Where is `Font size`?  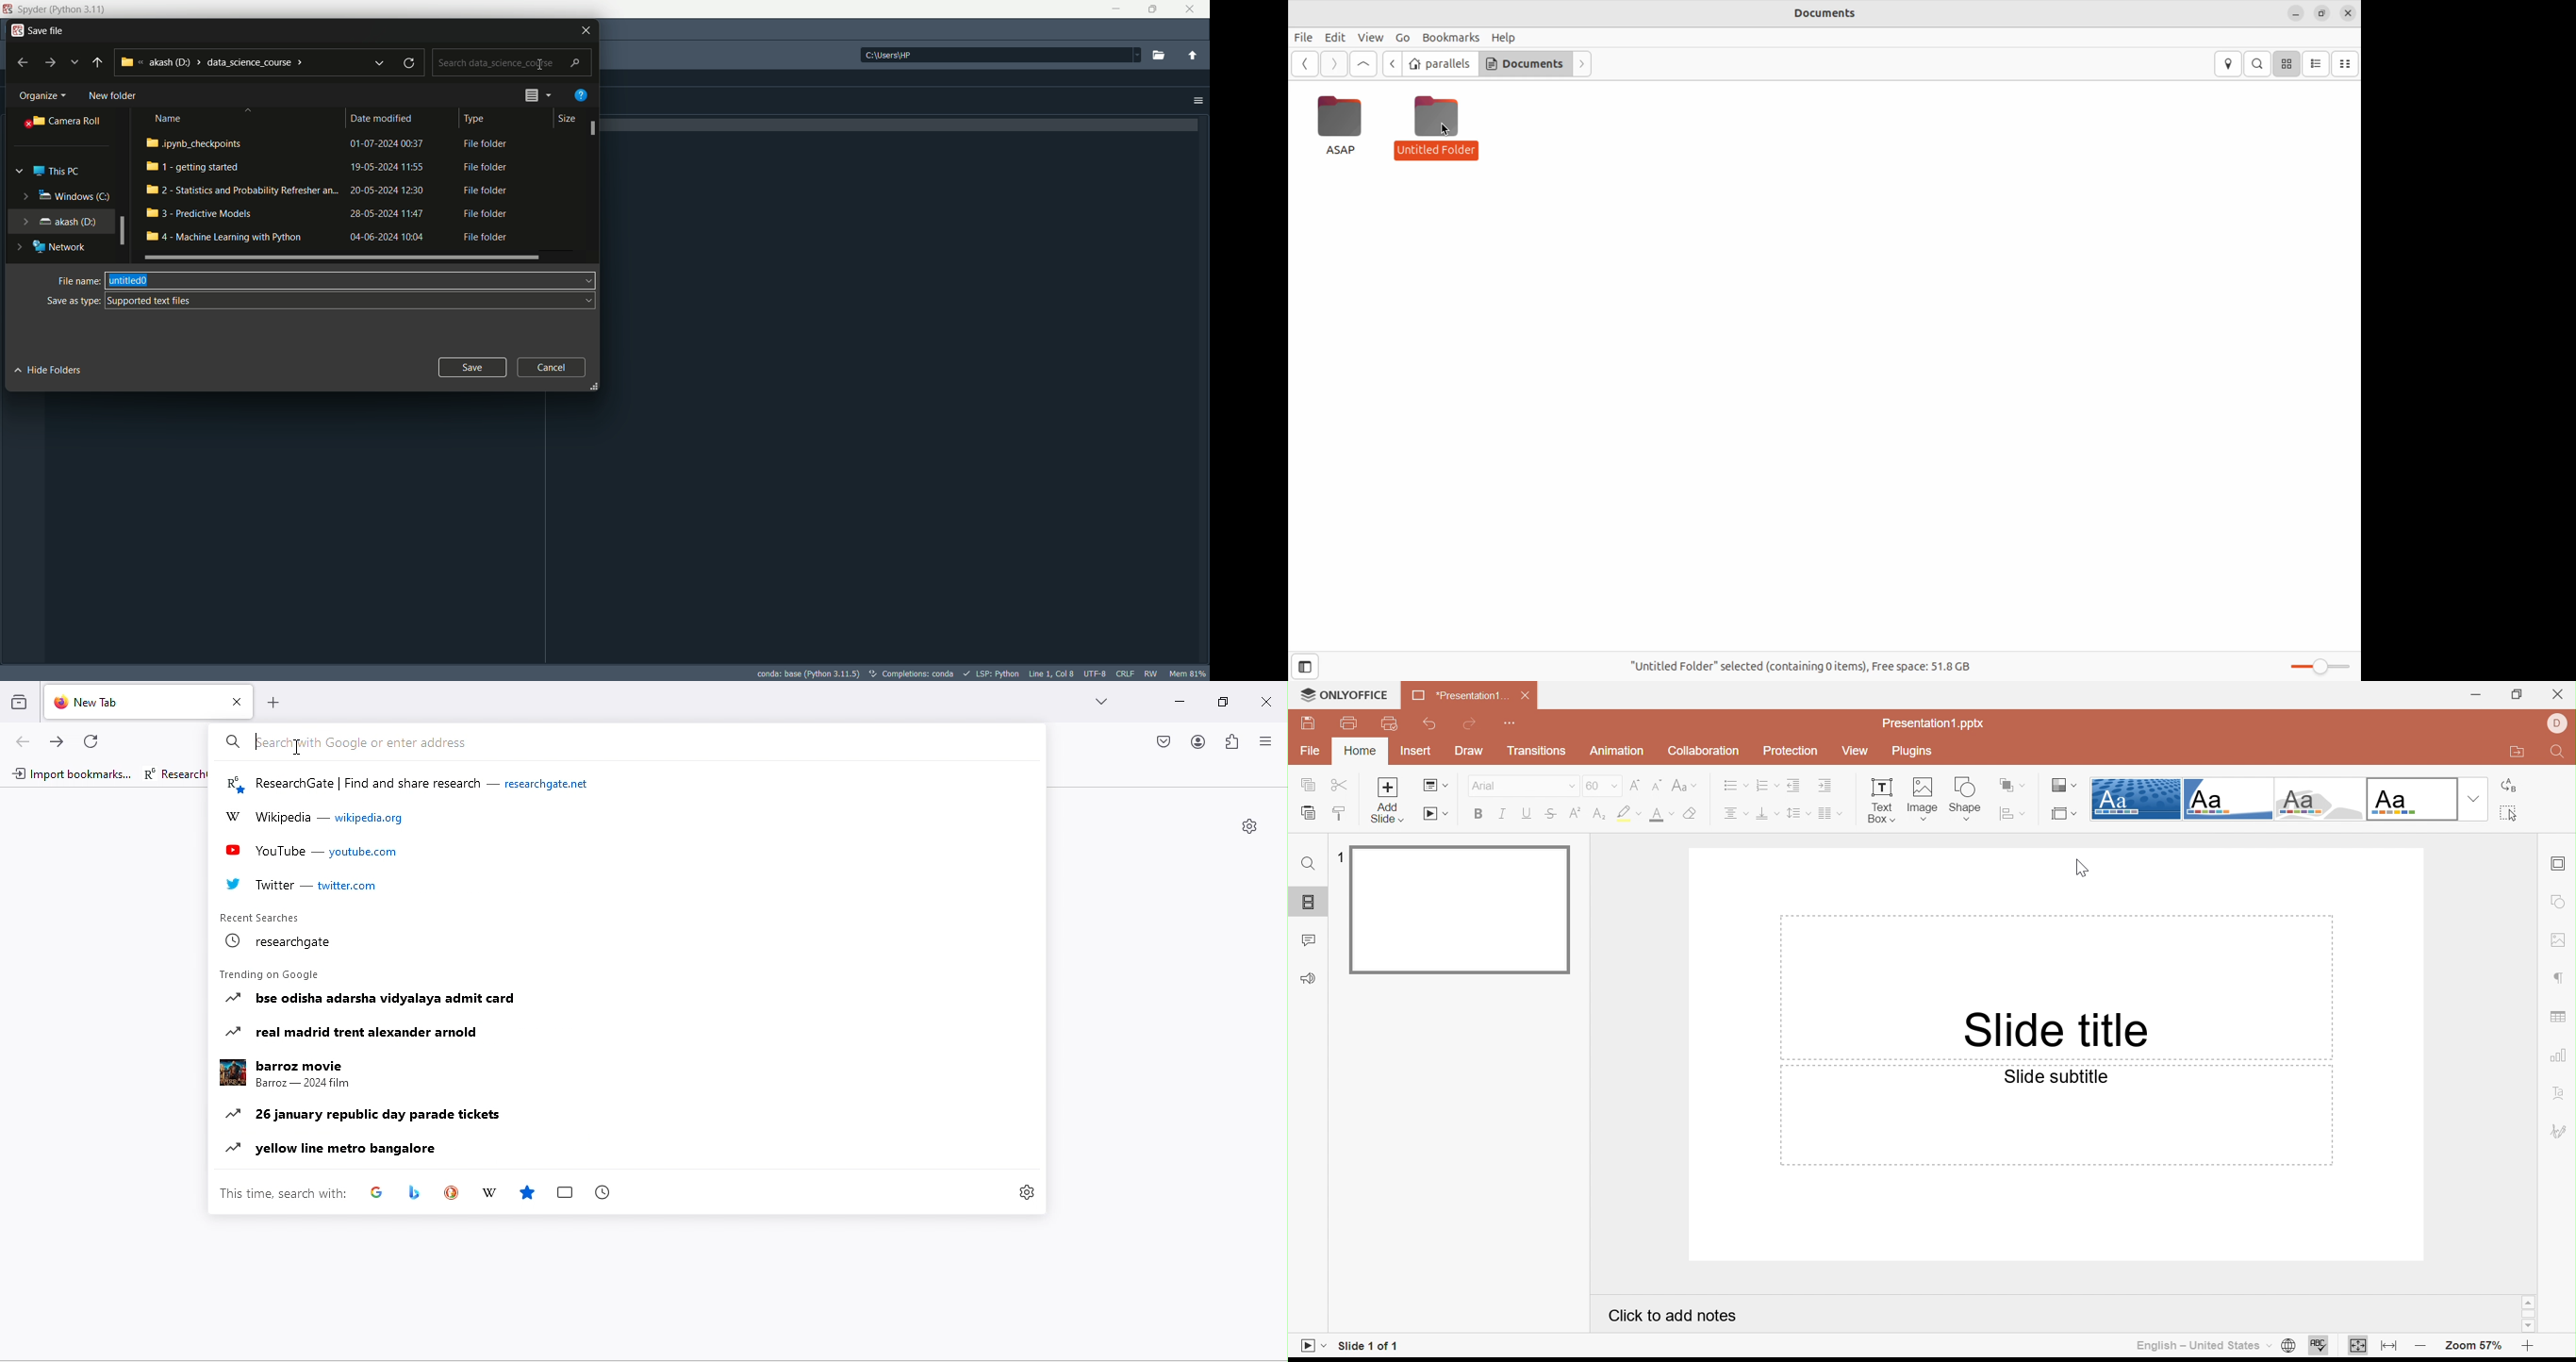 Font size is located at coordinates (1601, 784).